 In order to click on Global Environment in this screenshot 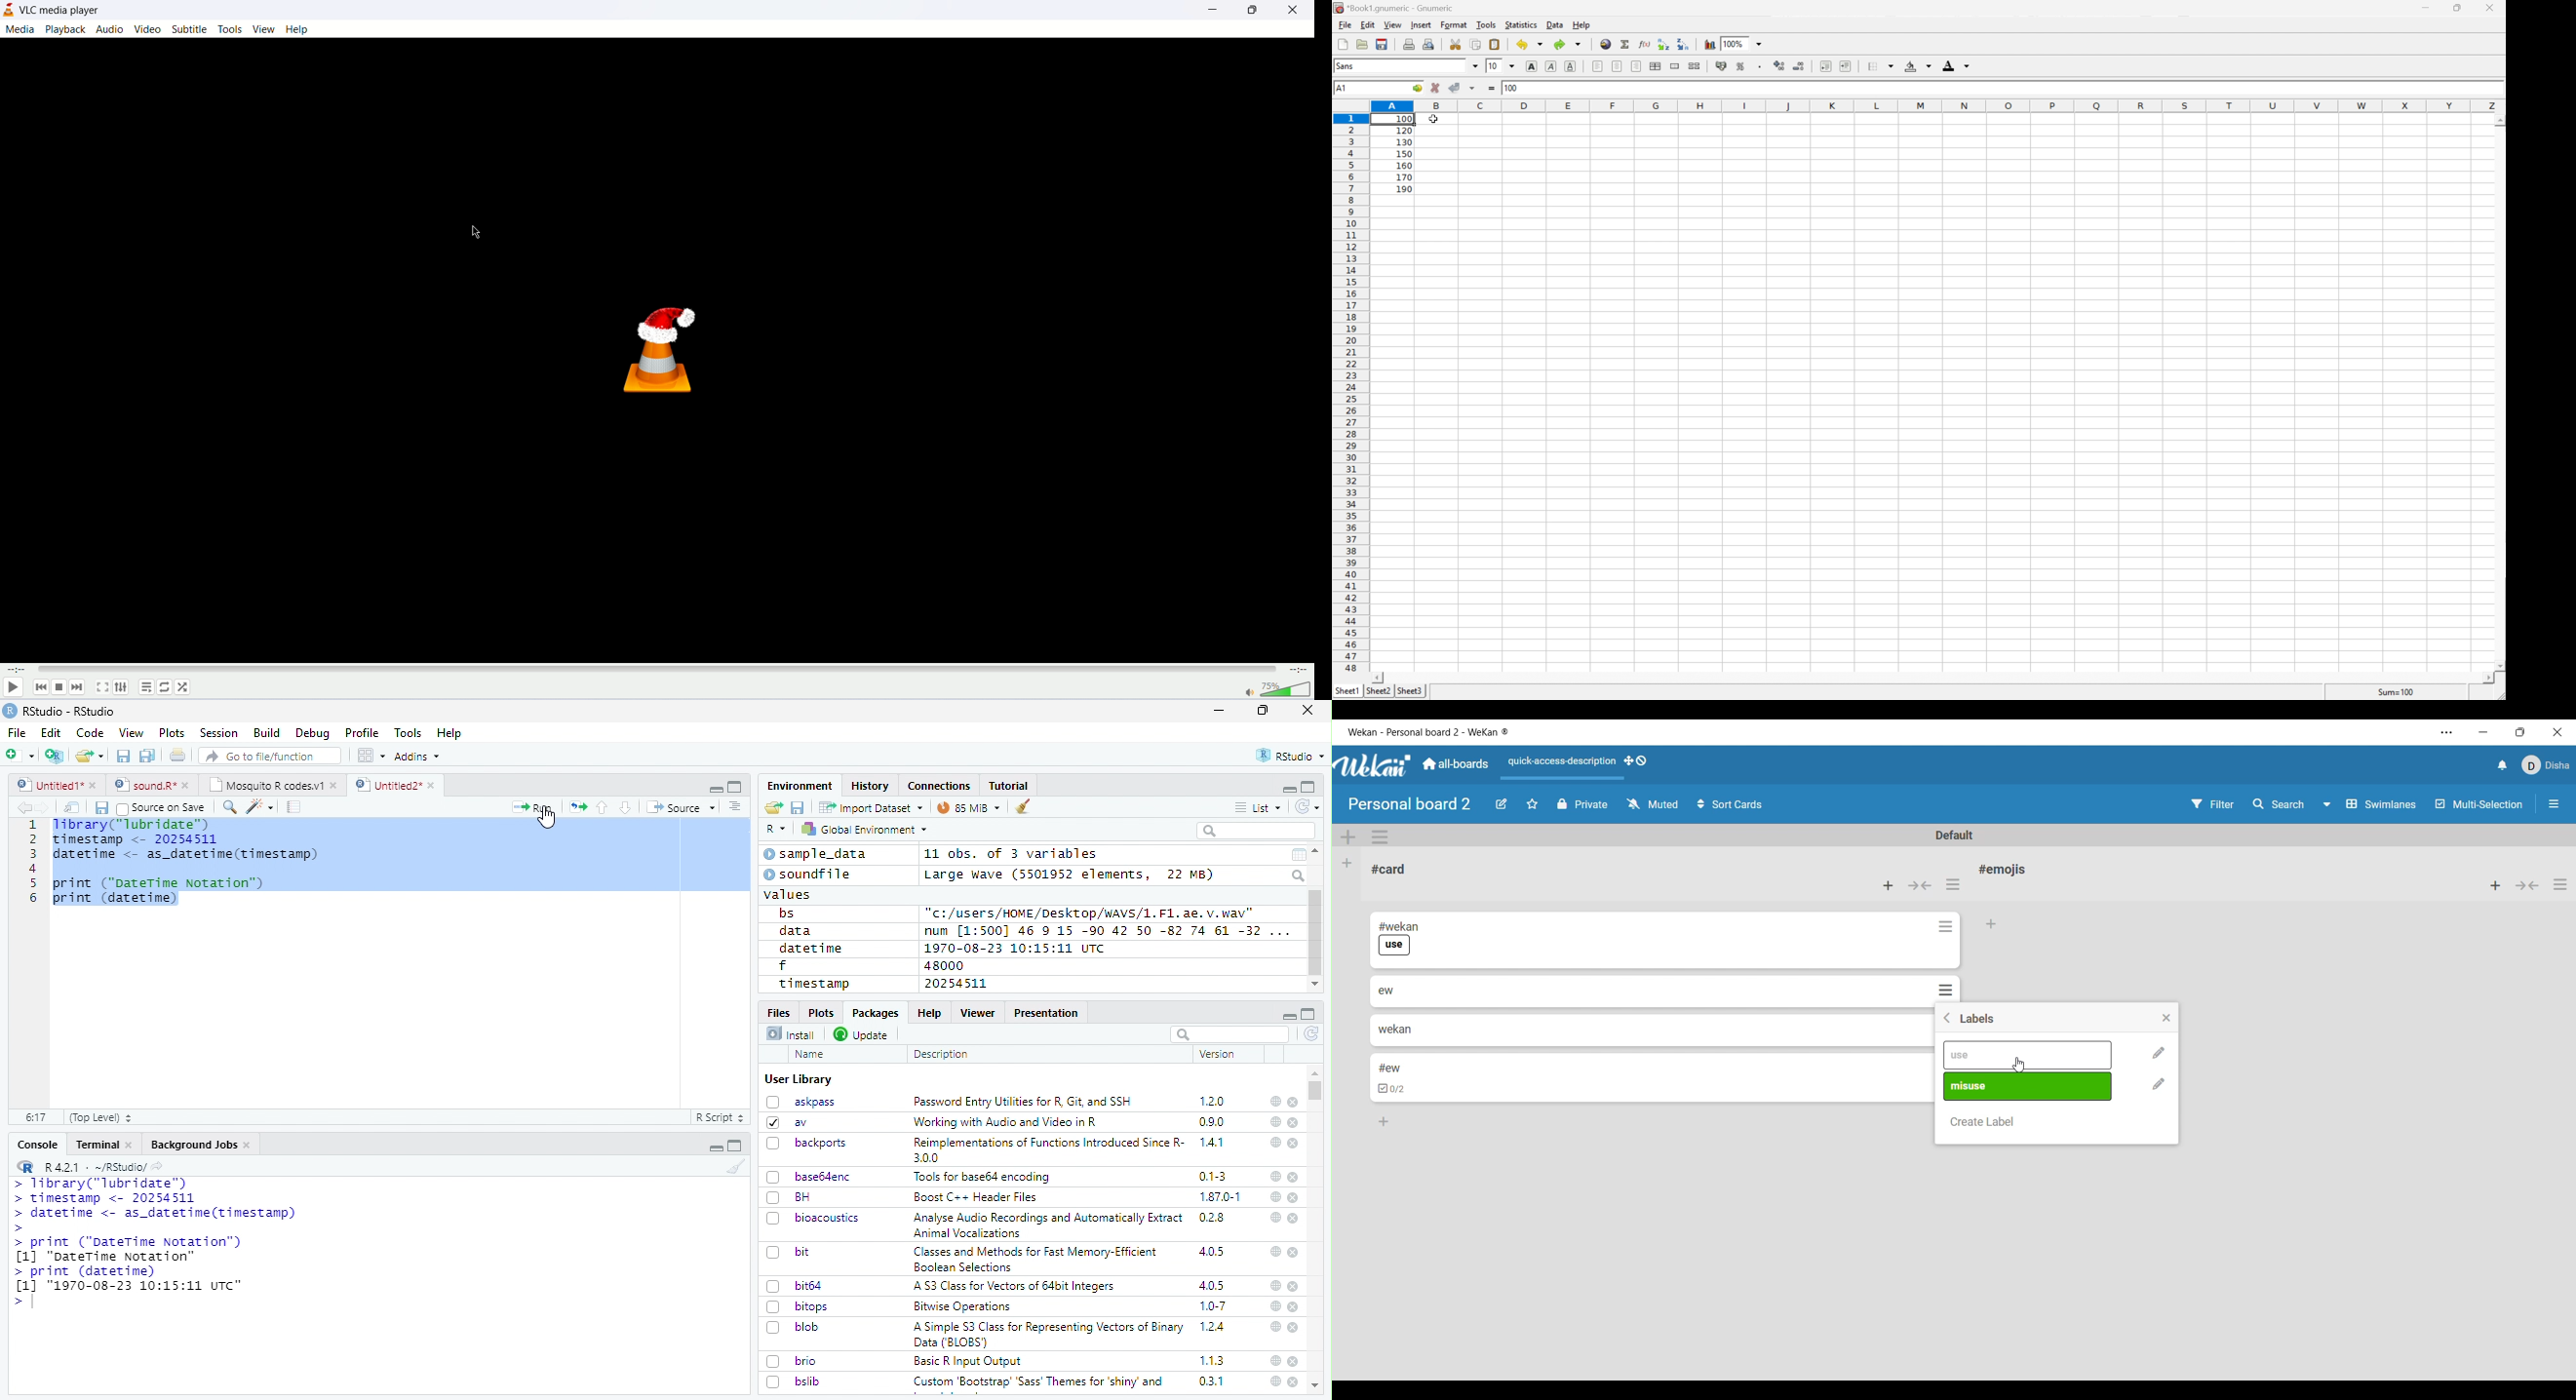, I will do `click(866, 828)`.